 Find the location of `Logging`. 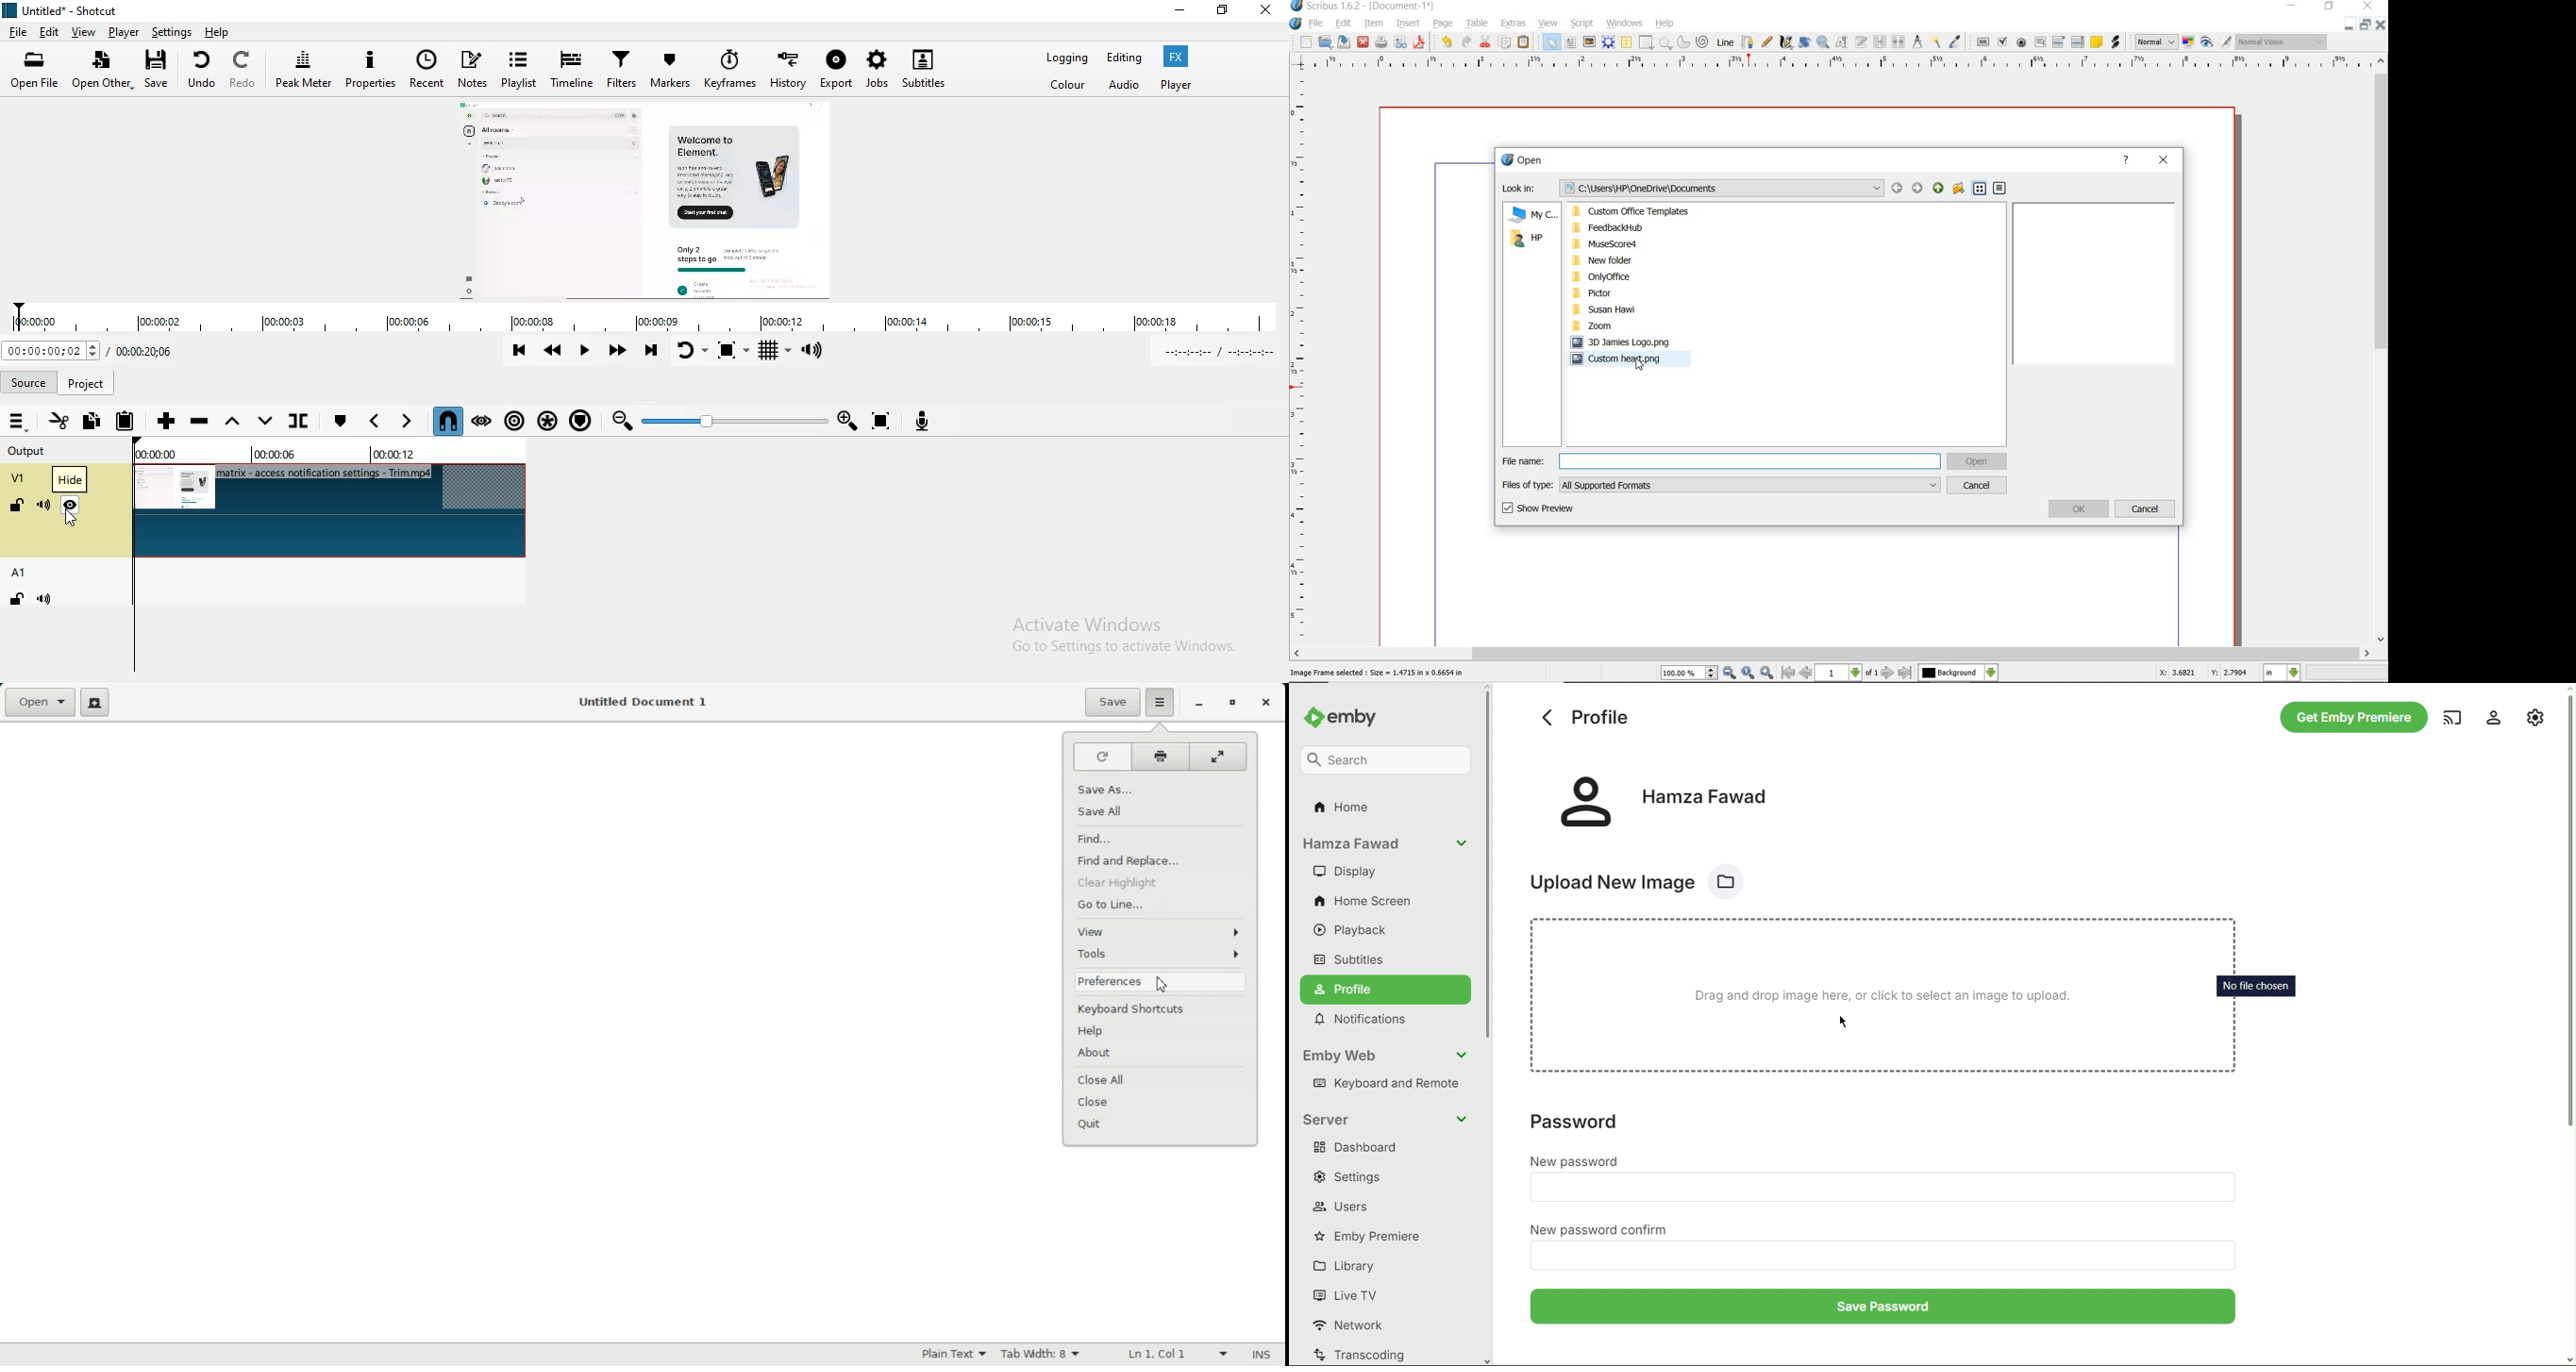

Logging is located at coordinates (1064, 58).